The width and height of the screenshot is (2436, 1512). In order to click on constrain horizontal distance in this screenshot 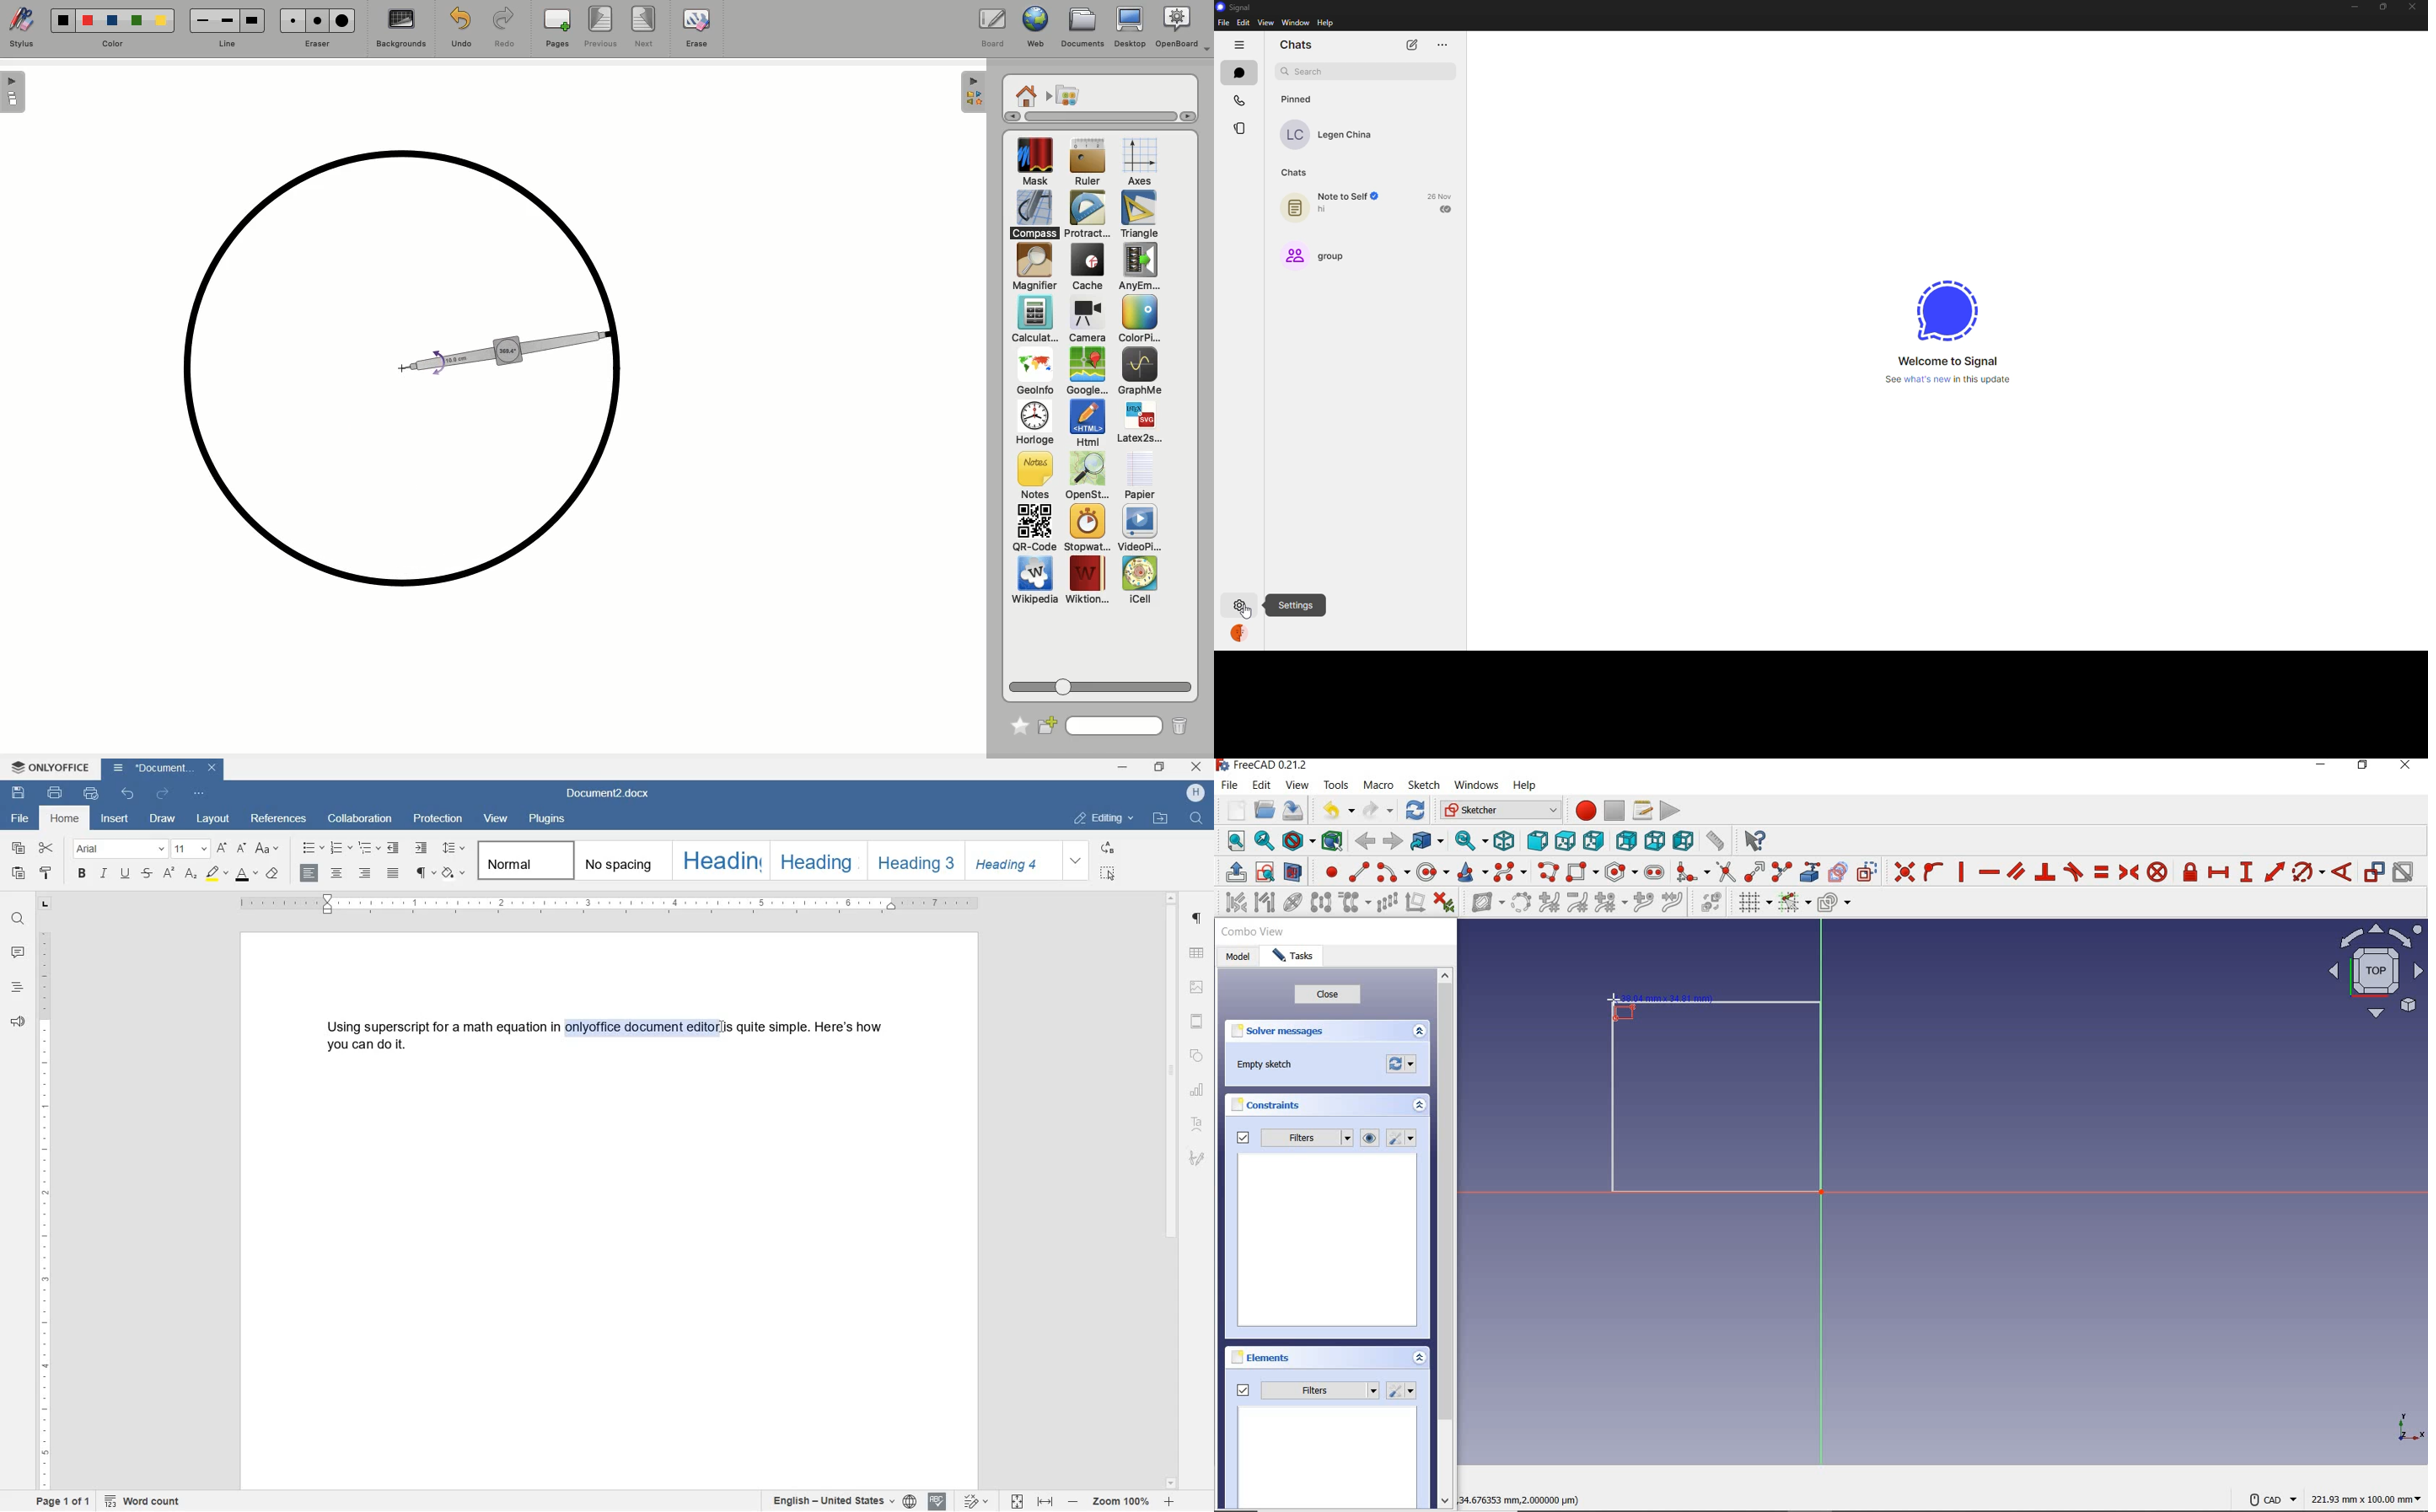, I will do `click(2219, 874)`.